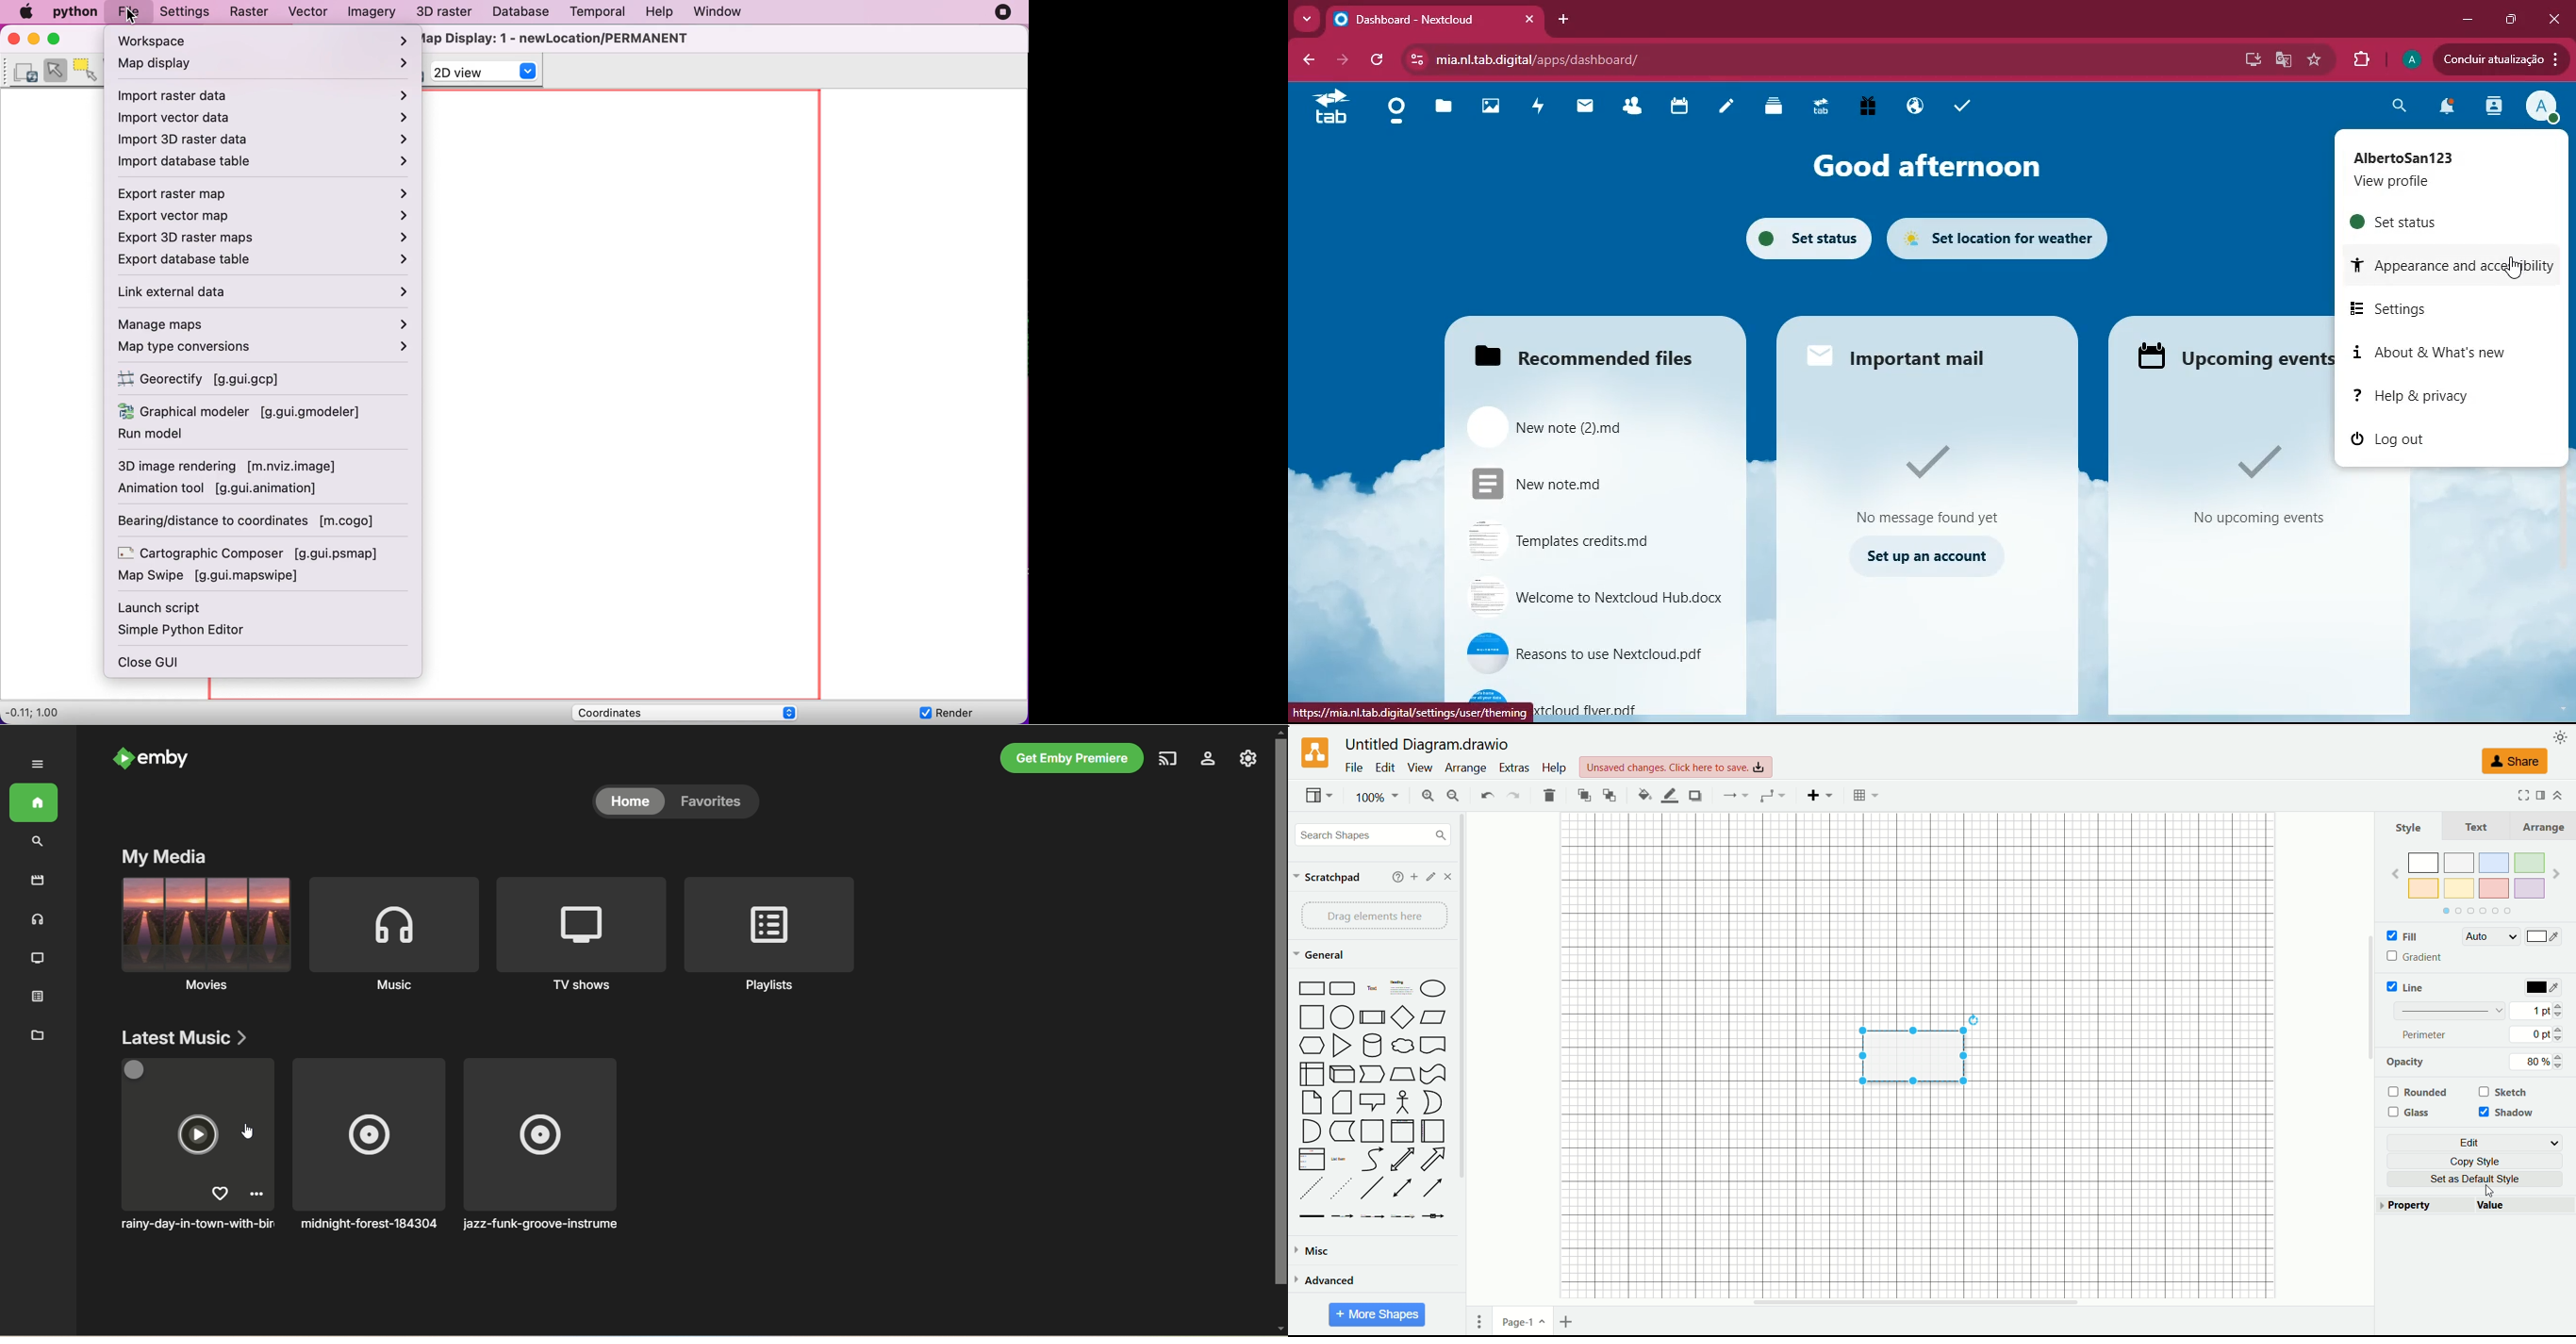 The height and width of the screenshot is (1344, 2576). What do you see at coordinates (2477, 1143) in the screenshot?
I see `edit` at bounding box center [2477, 1143].